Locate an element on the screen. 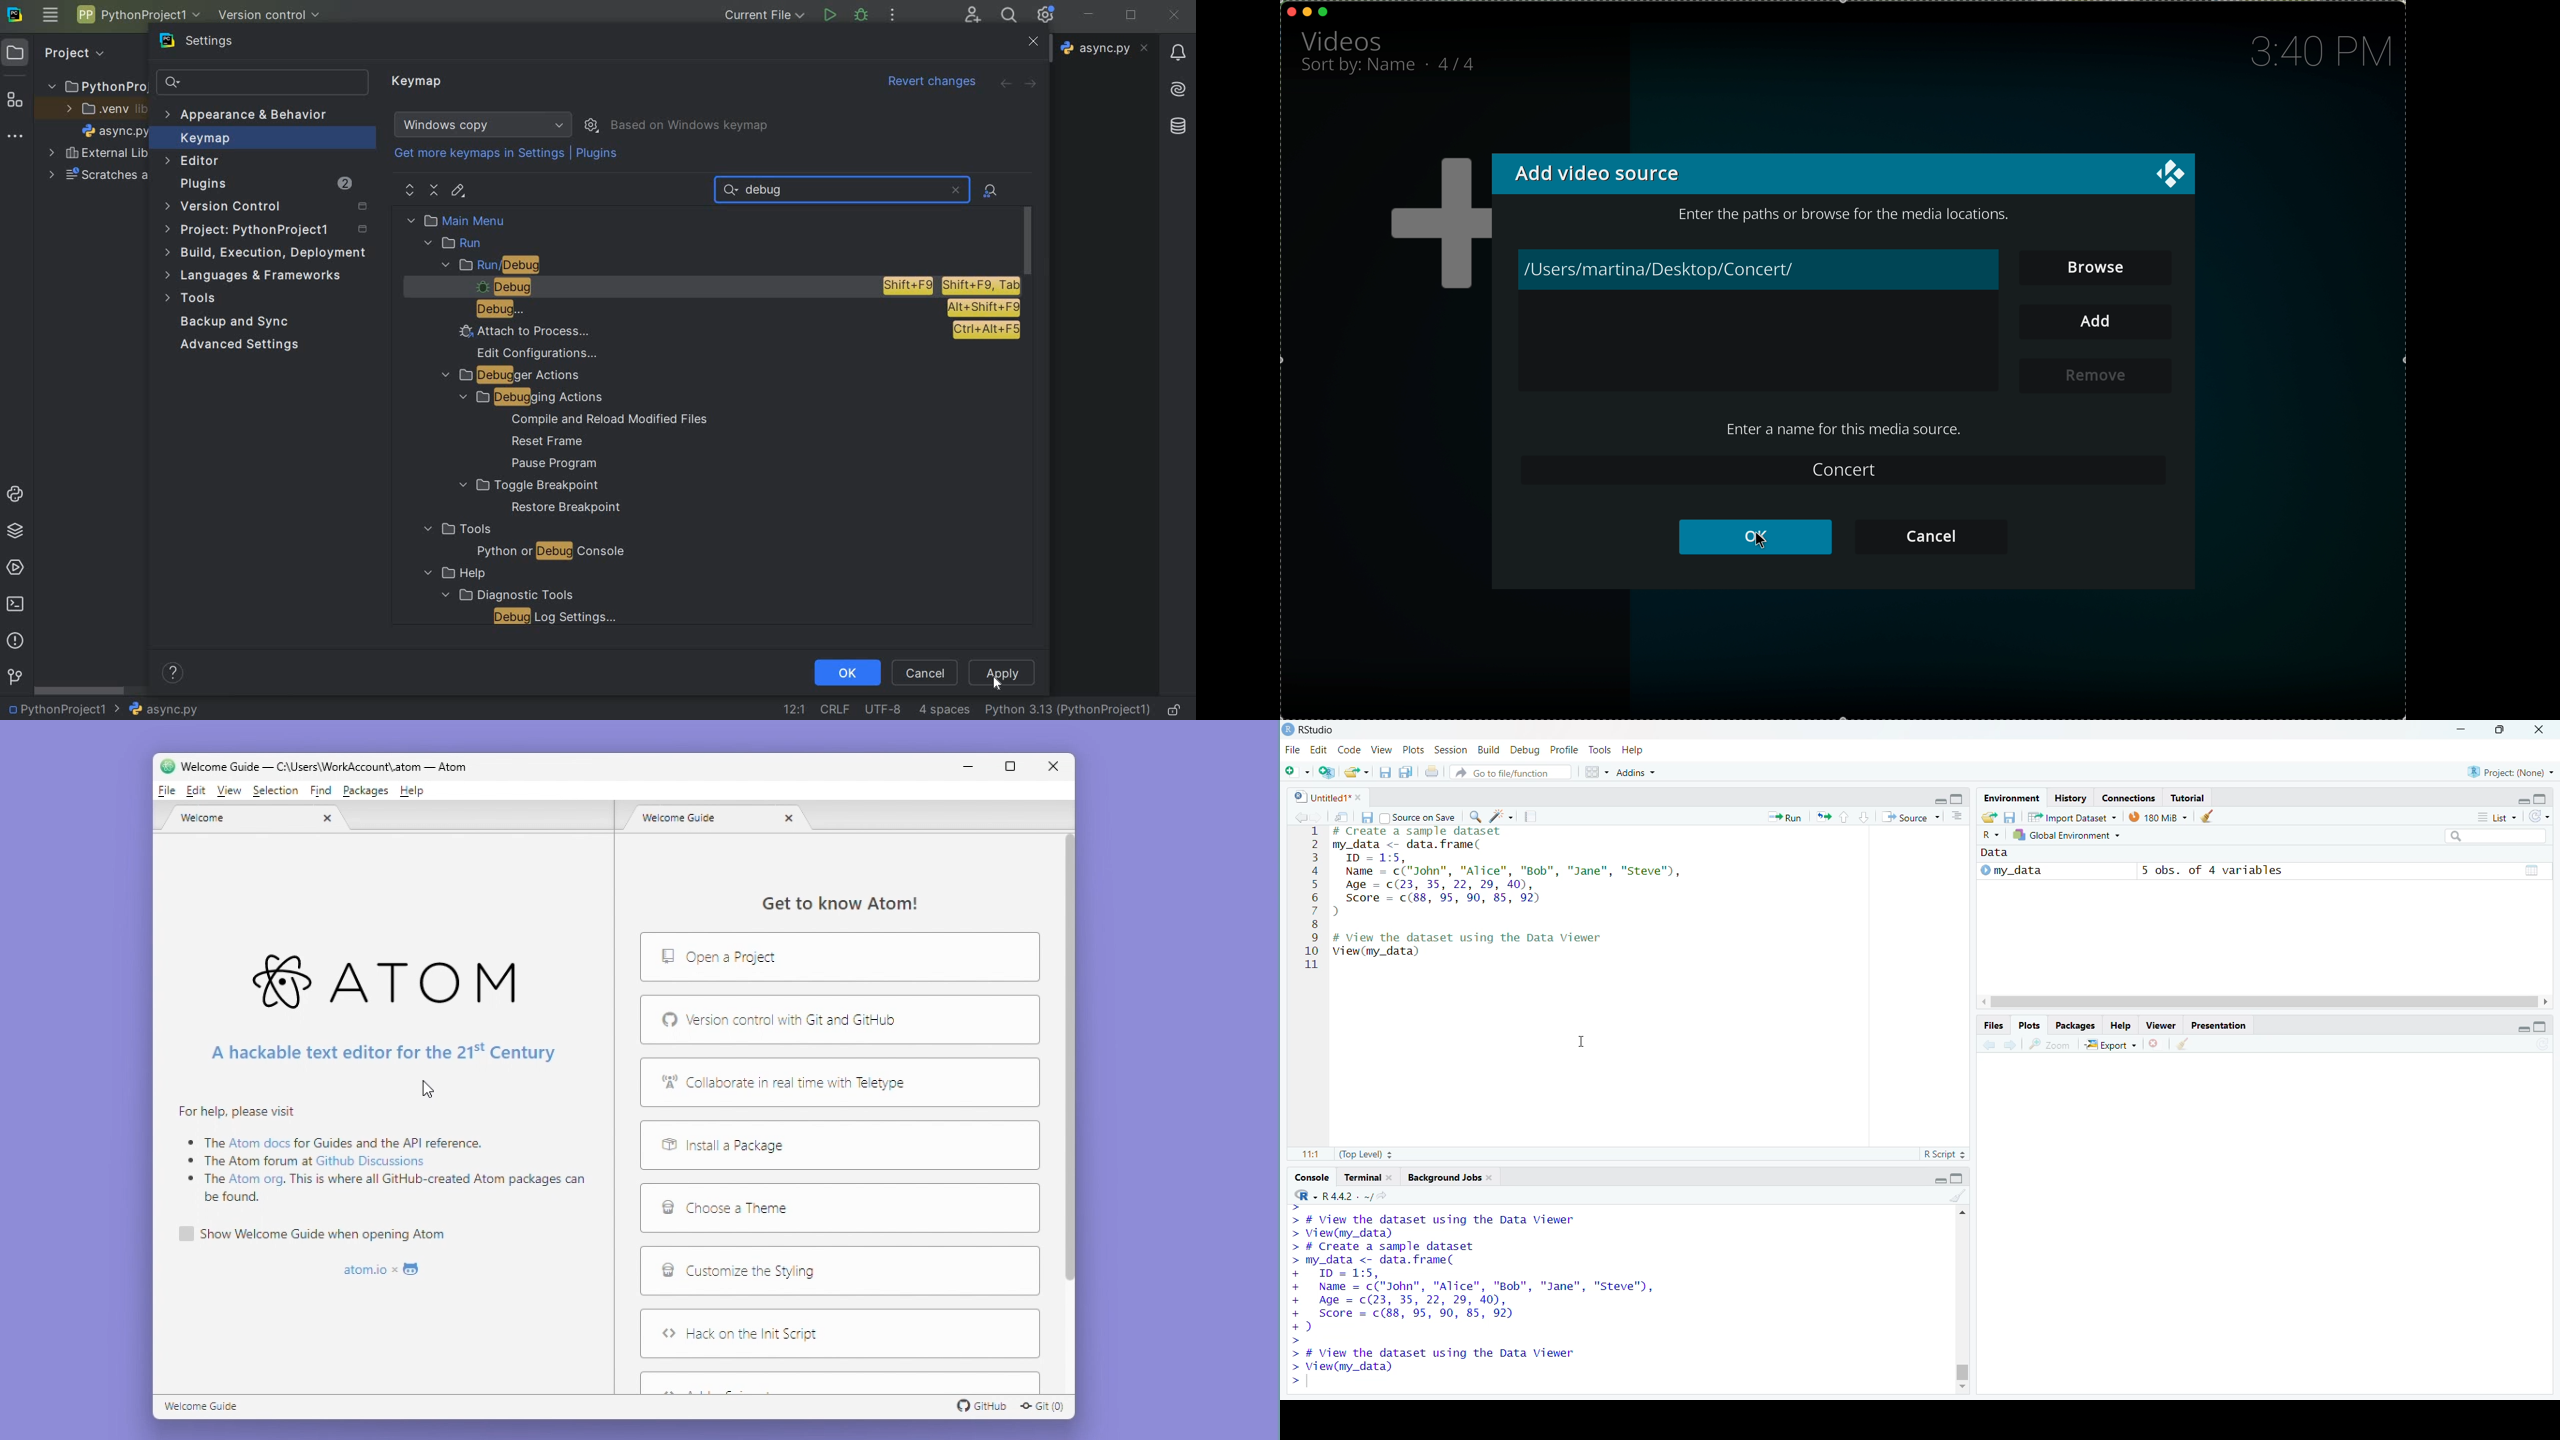 Image resolution: width=2576 pixels, height=1456 pixels. Connection is located at coordinates (2127, 799).